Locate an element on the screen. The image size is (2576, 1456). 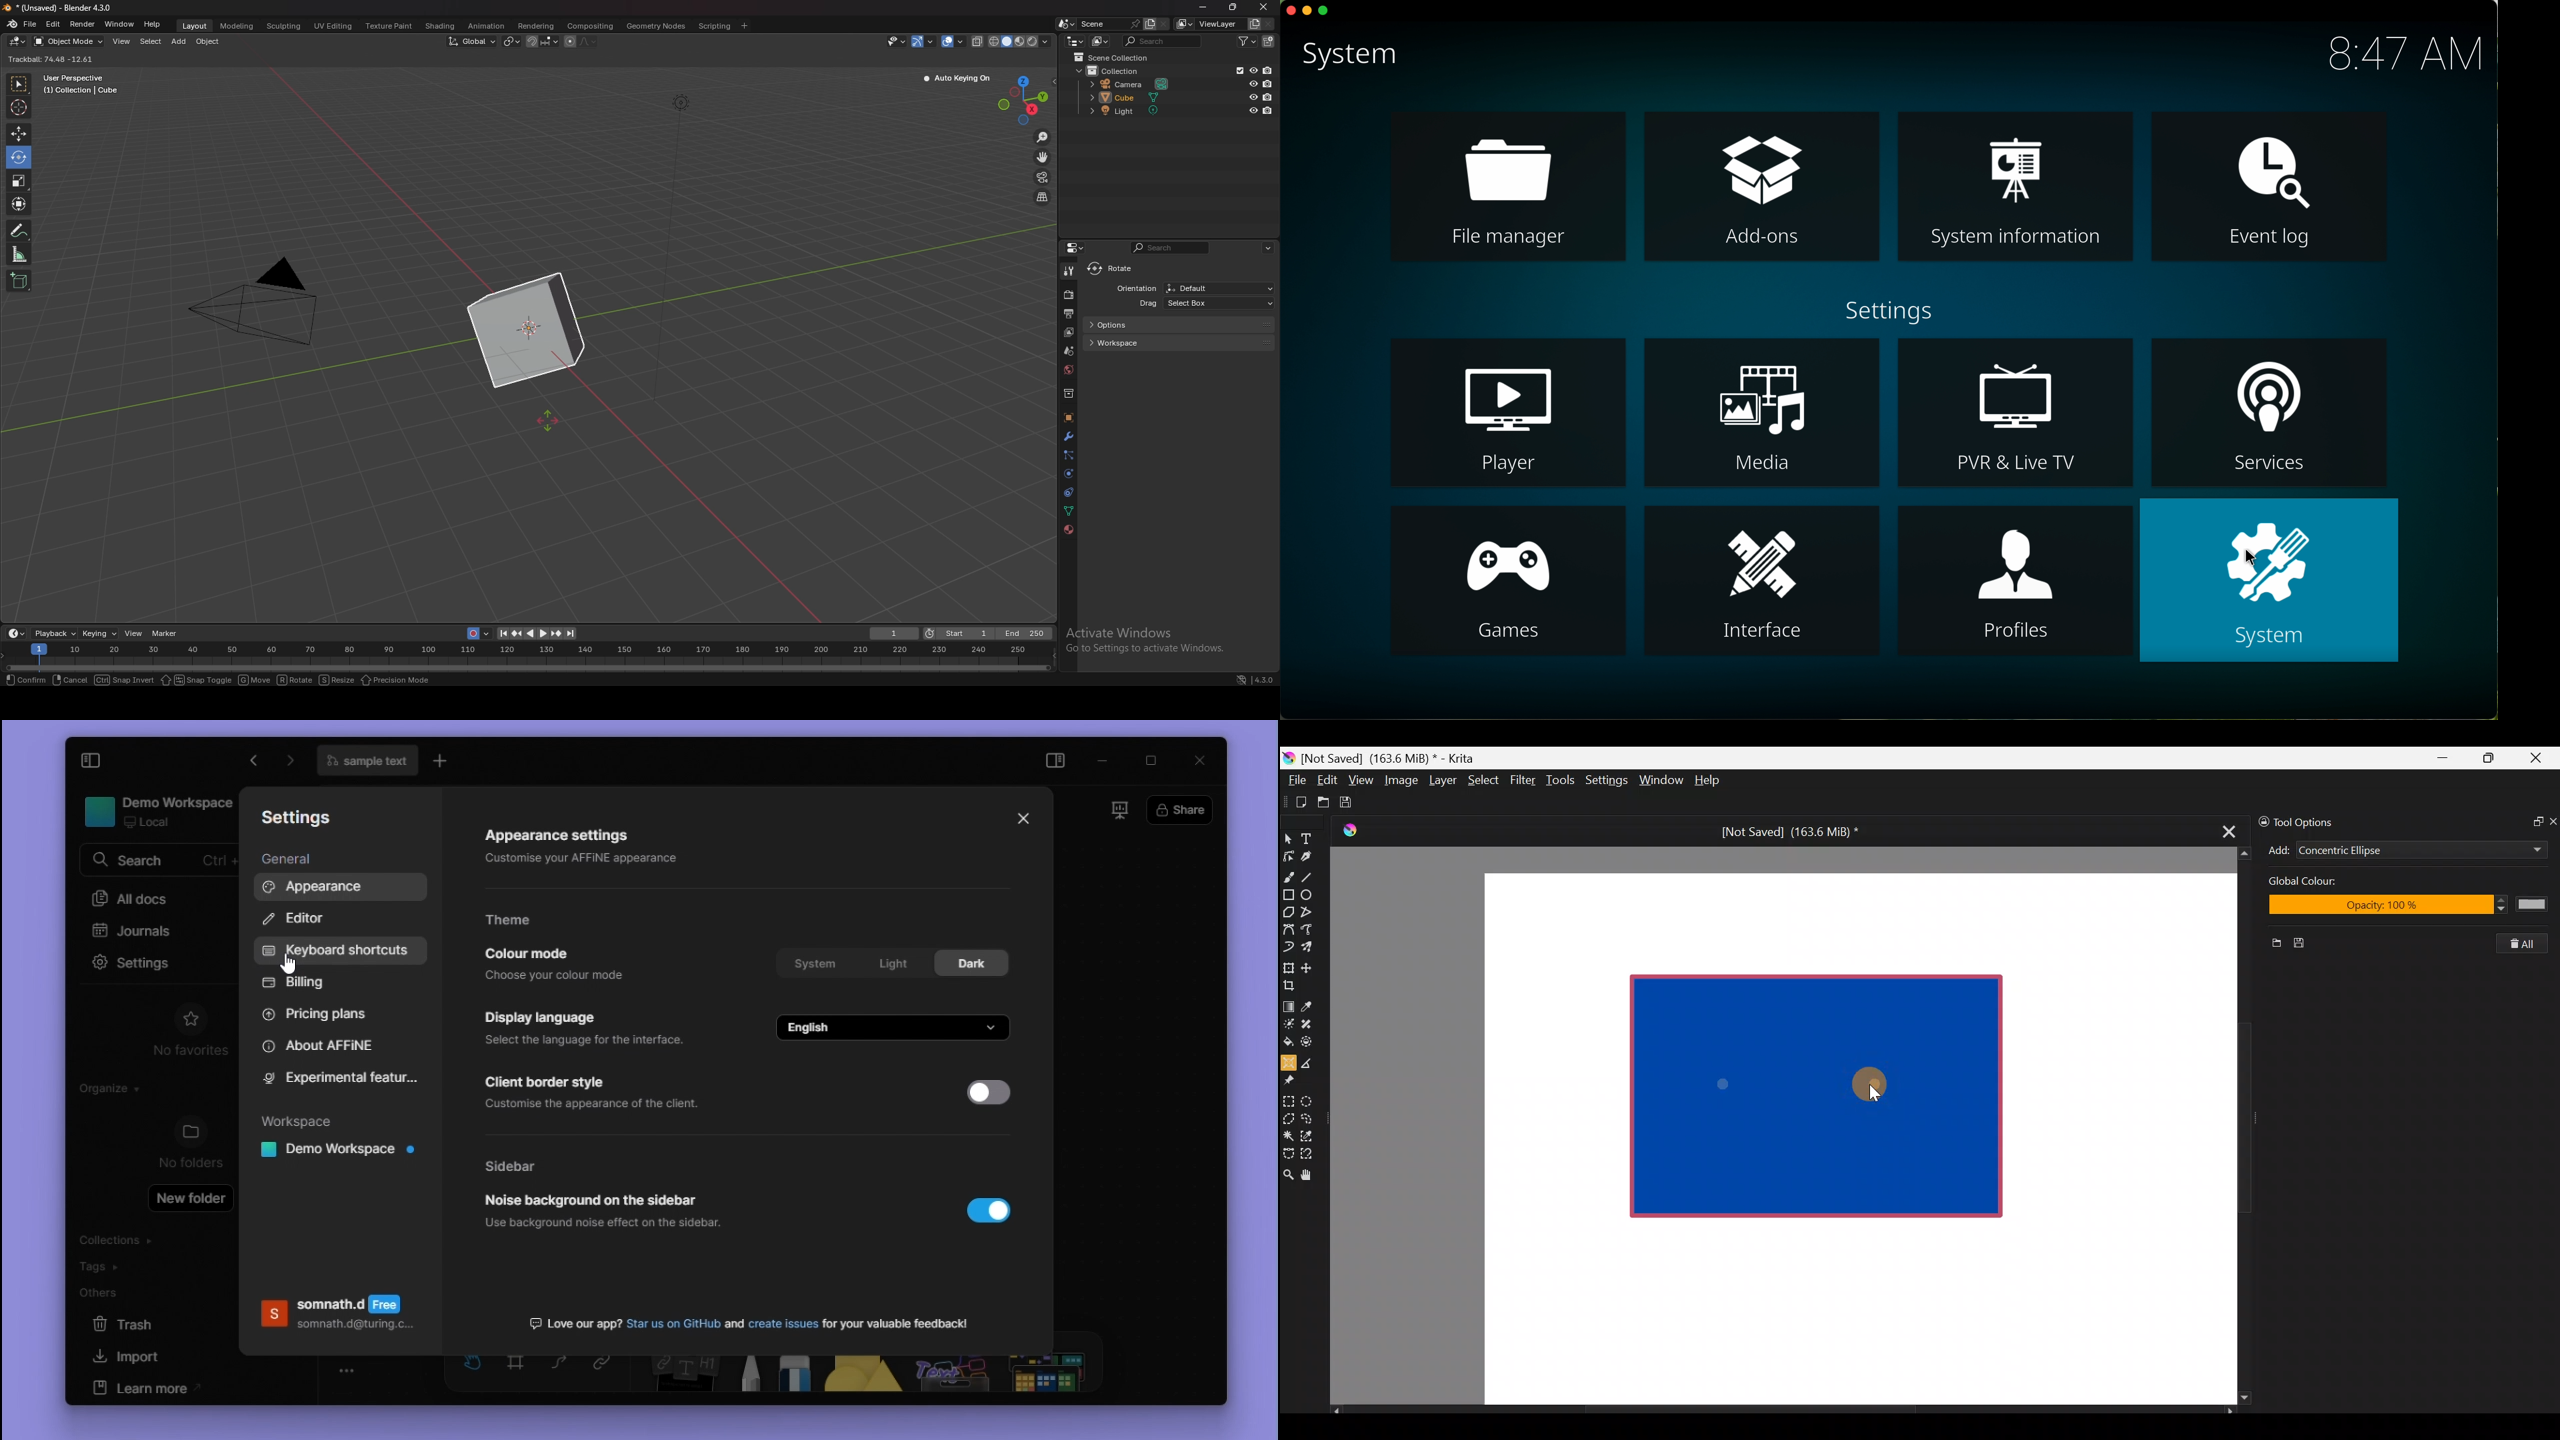
Experimental features is located at coordinates (343, 1079).